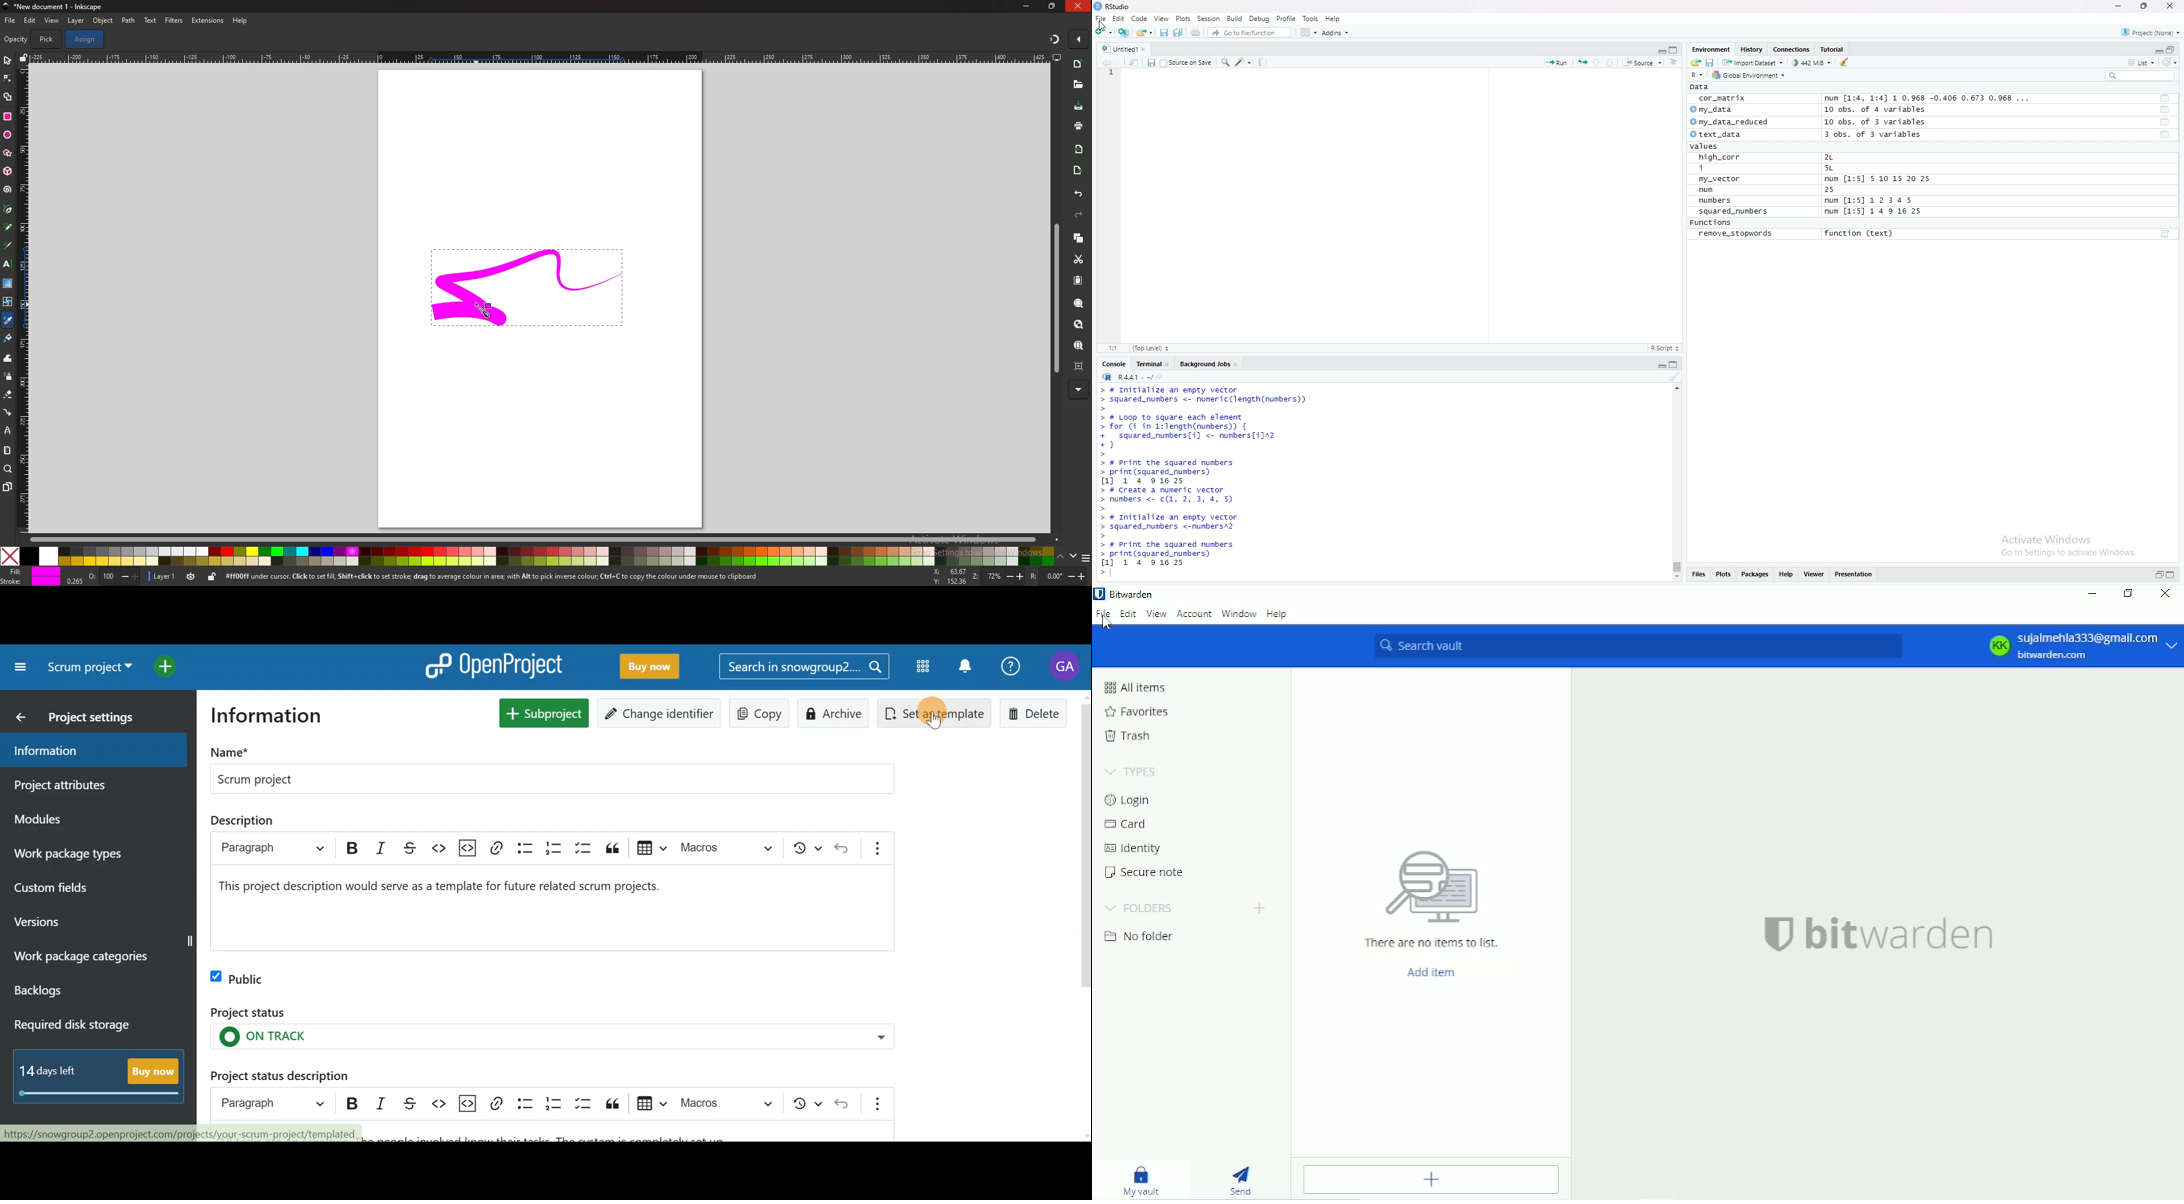 The image size is (2184, 1204). Describe the element at coordinates (2173, 48) in the screenshot. I see `maximzie` at that location.